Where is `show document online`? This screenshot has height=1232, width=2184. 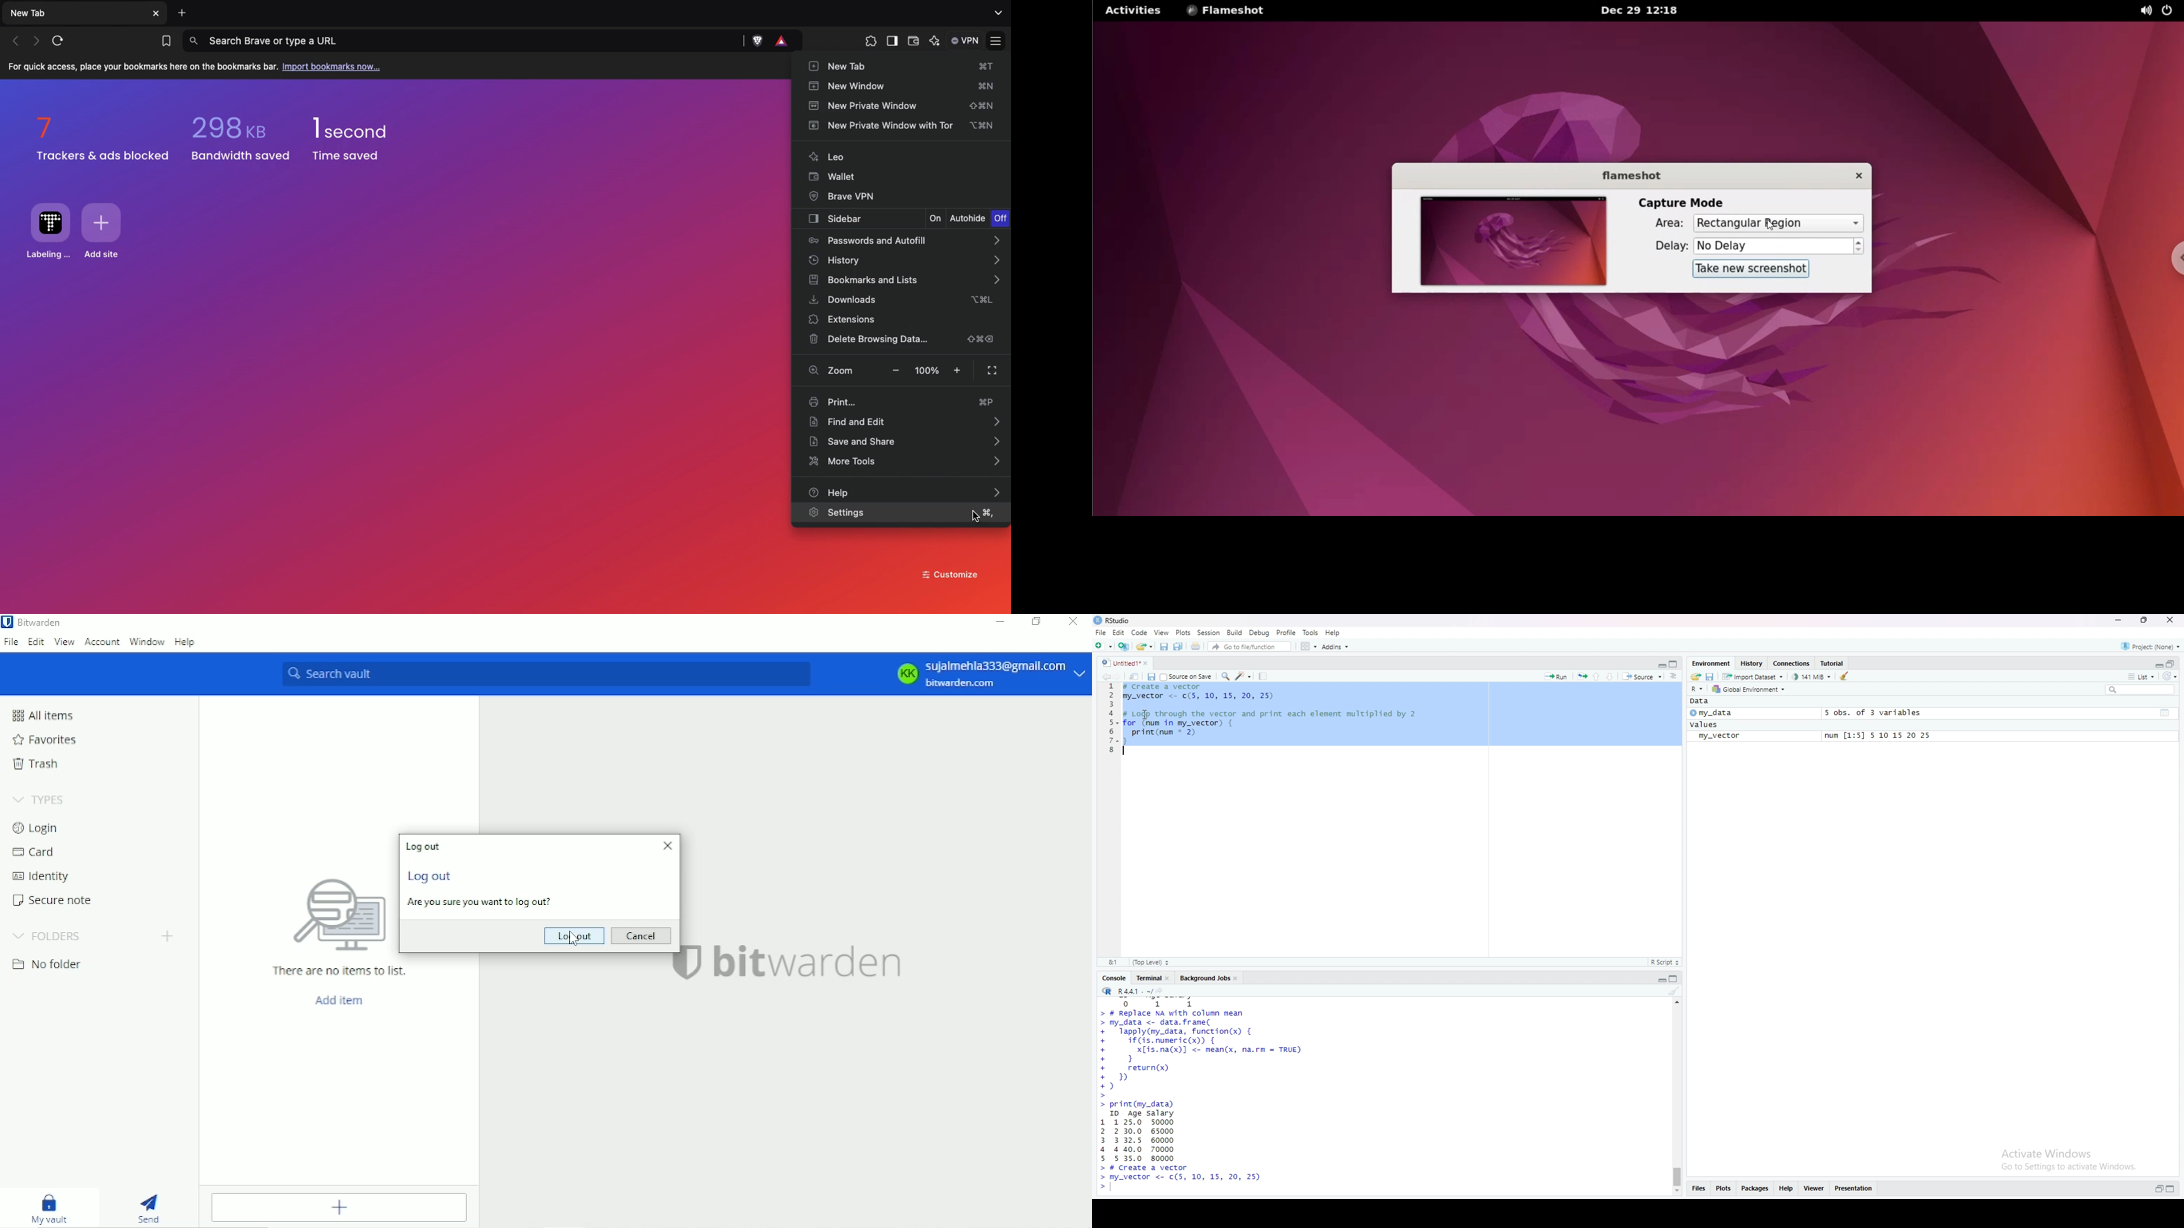 show document online is located at coordinates (1677, 677).